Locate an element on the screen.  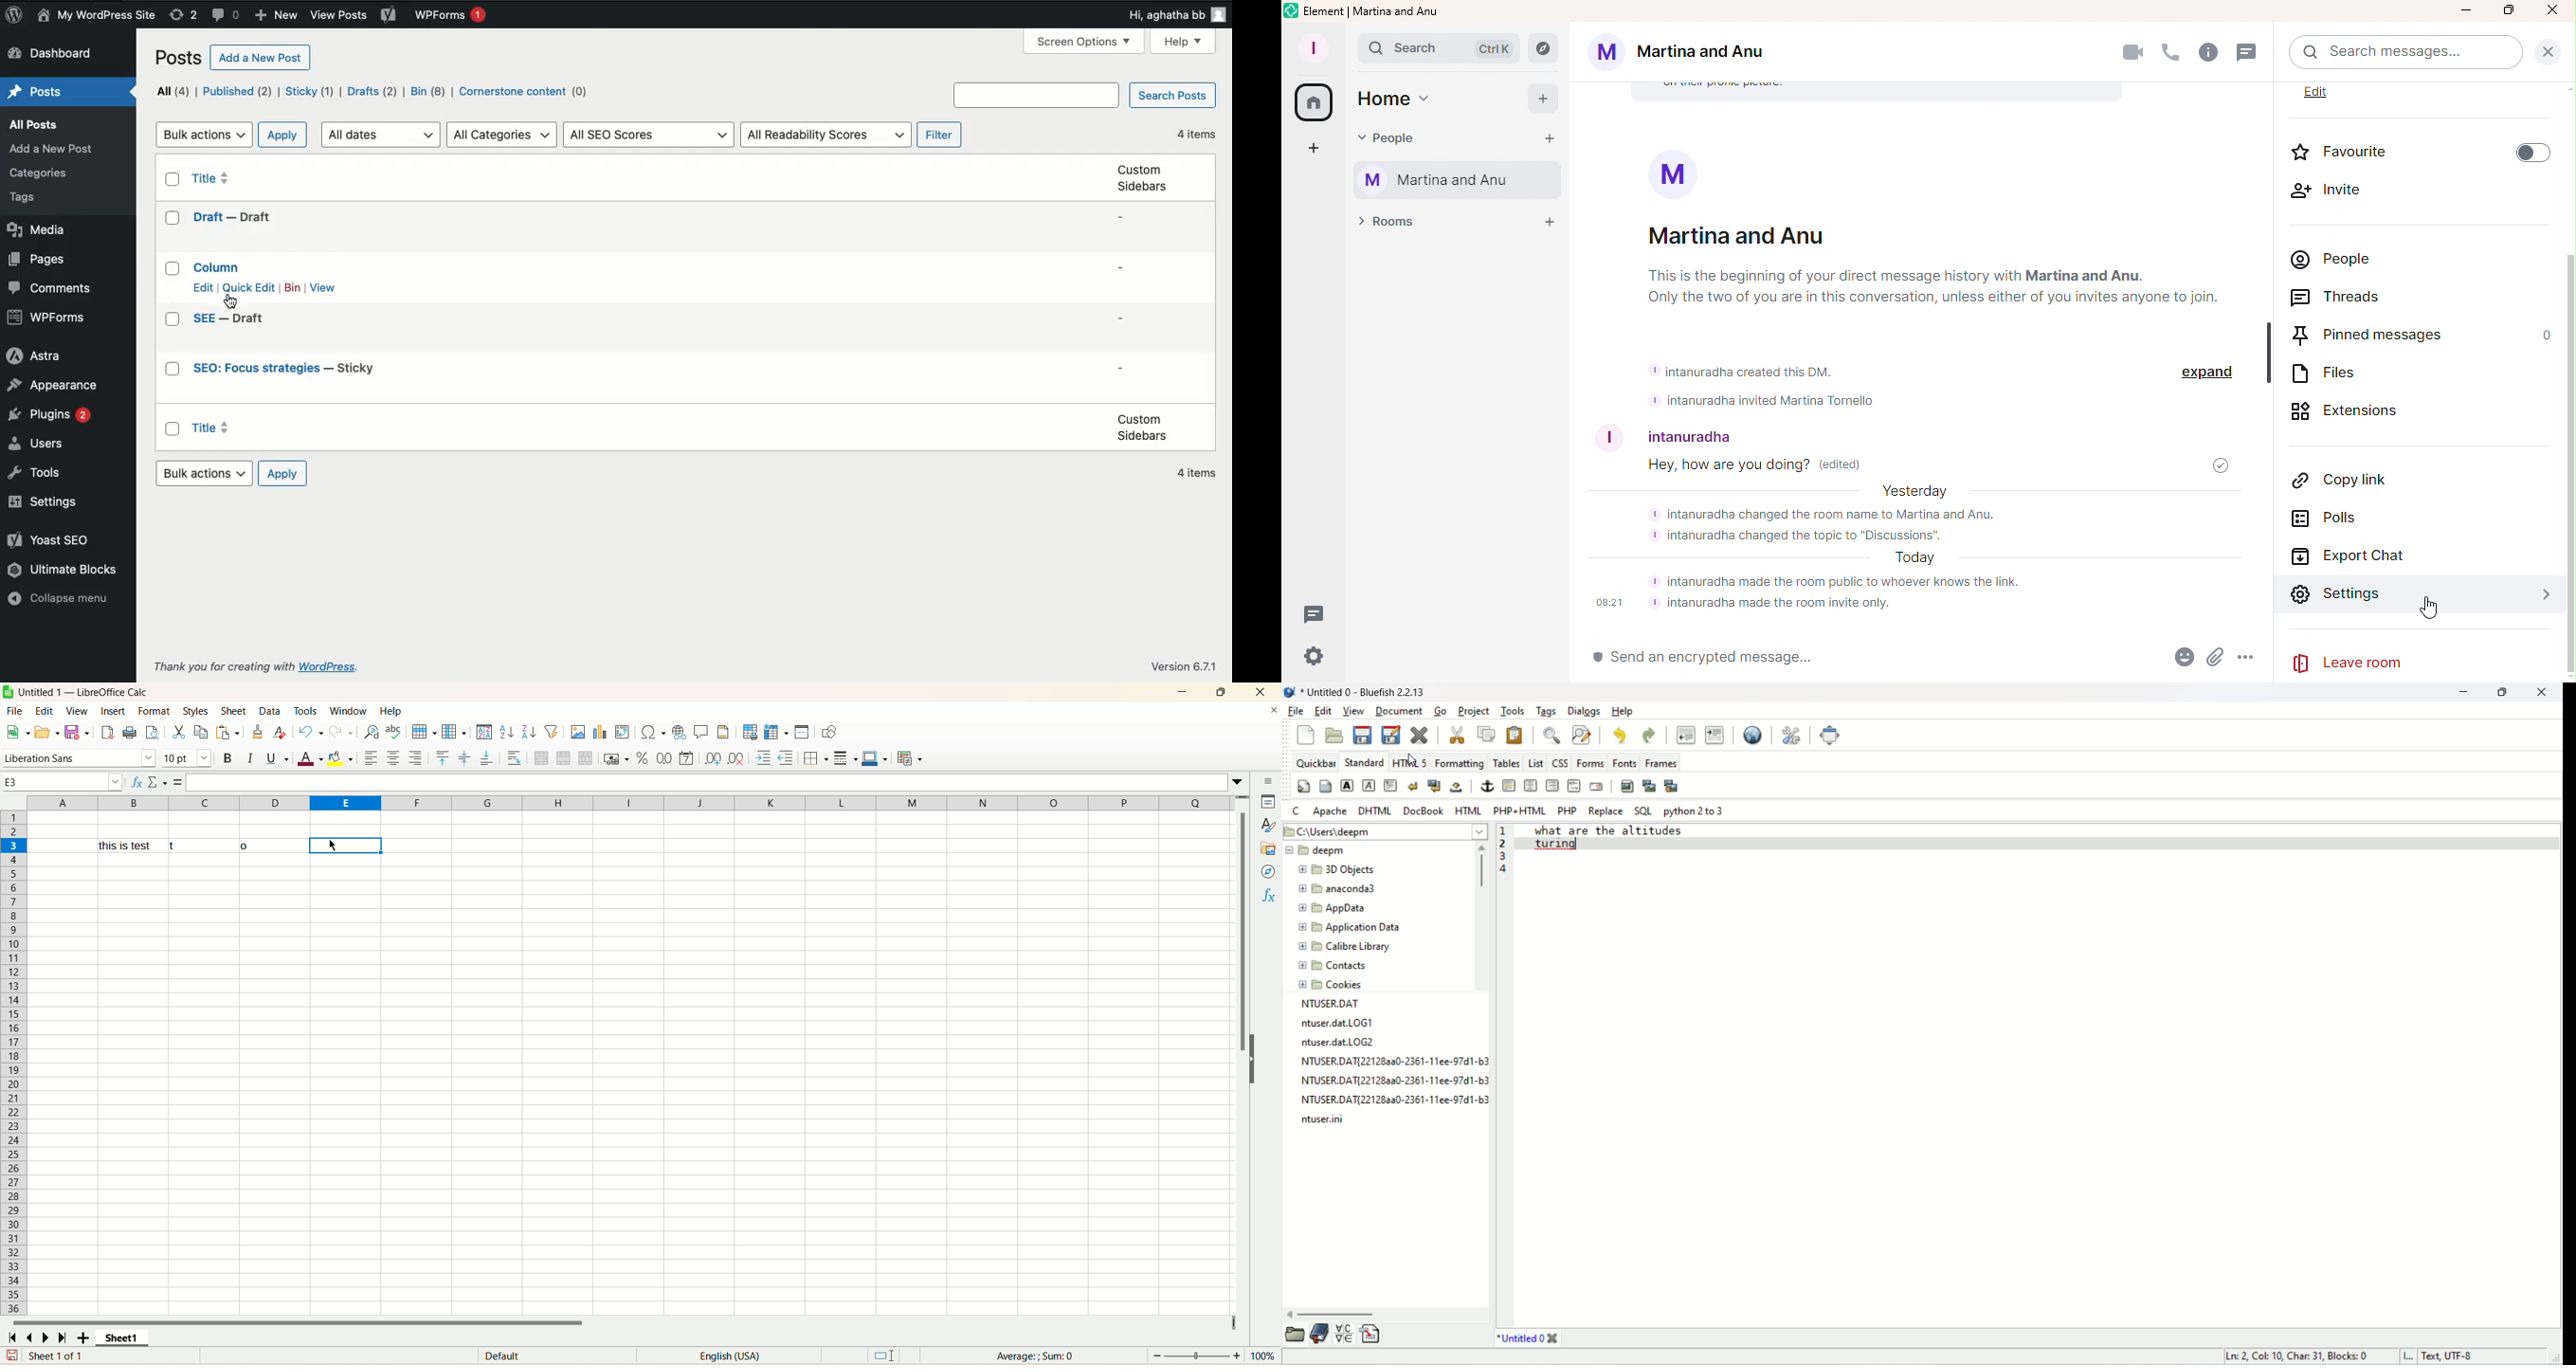
Bot messages is located at coordinates (1796, 383).